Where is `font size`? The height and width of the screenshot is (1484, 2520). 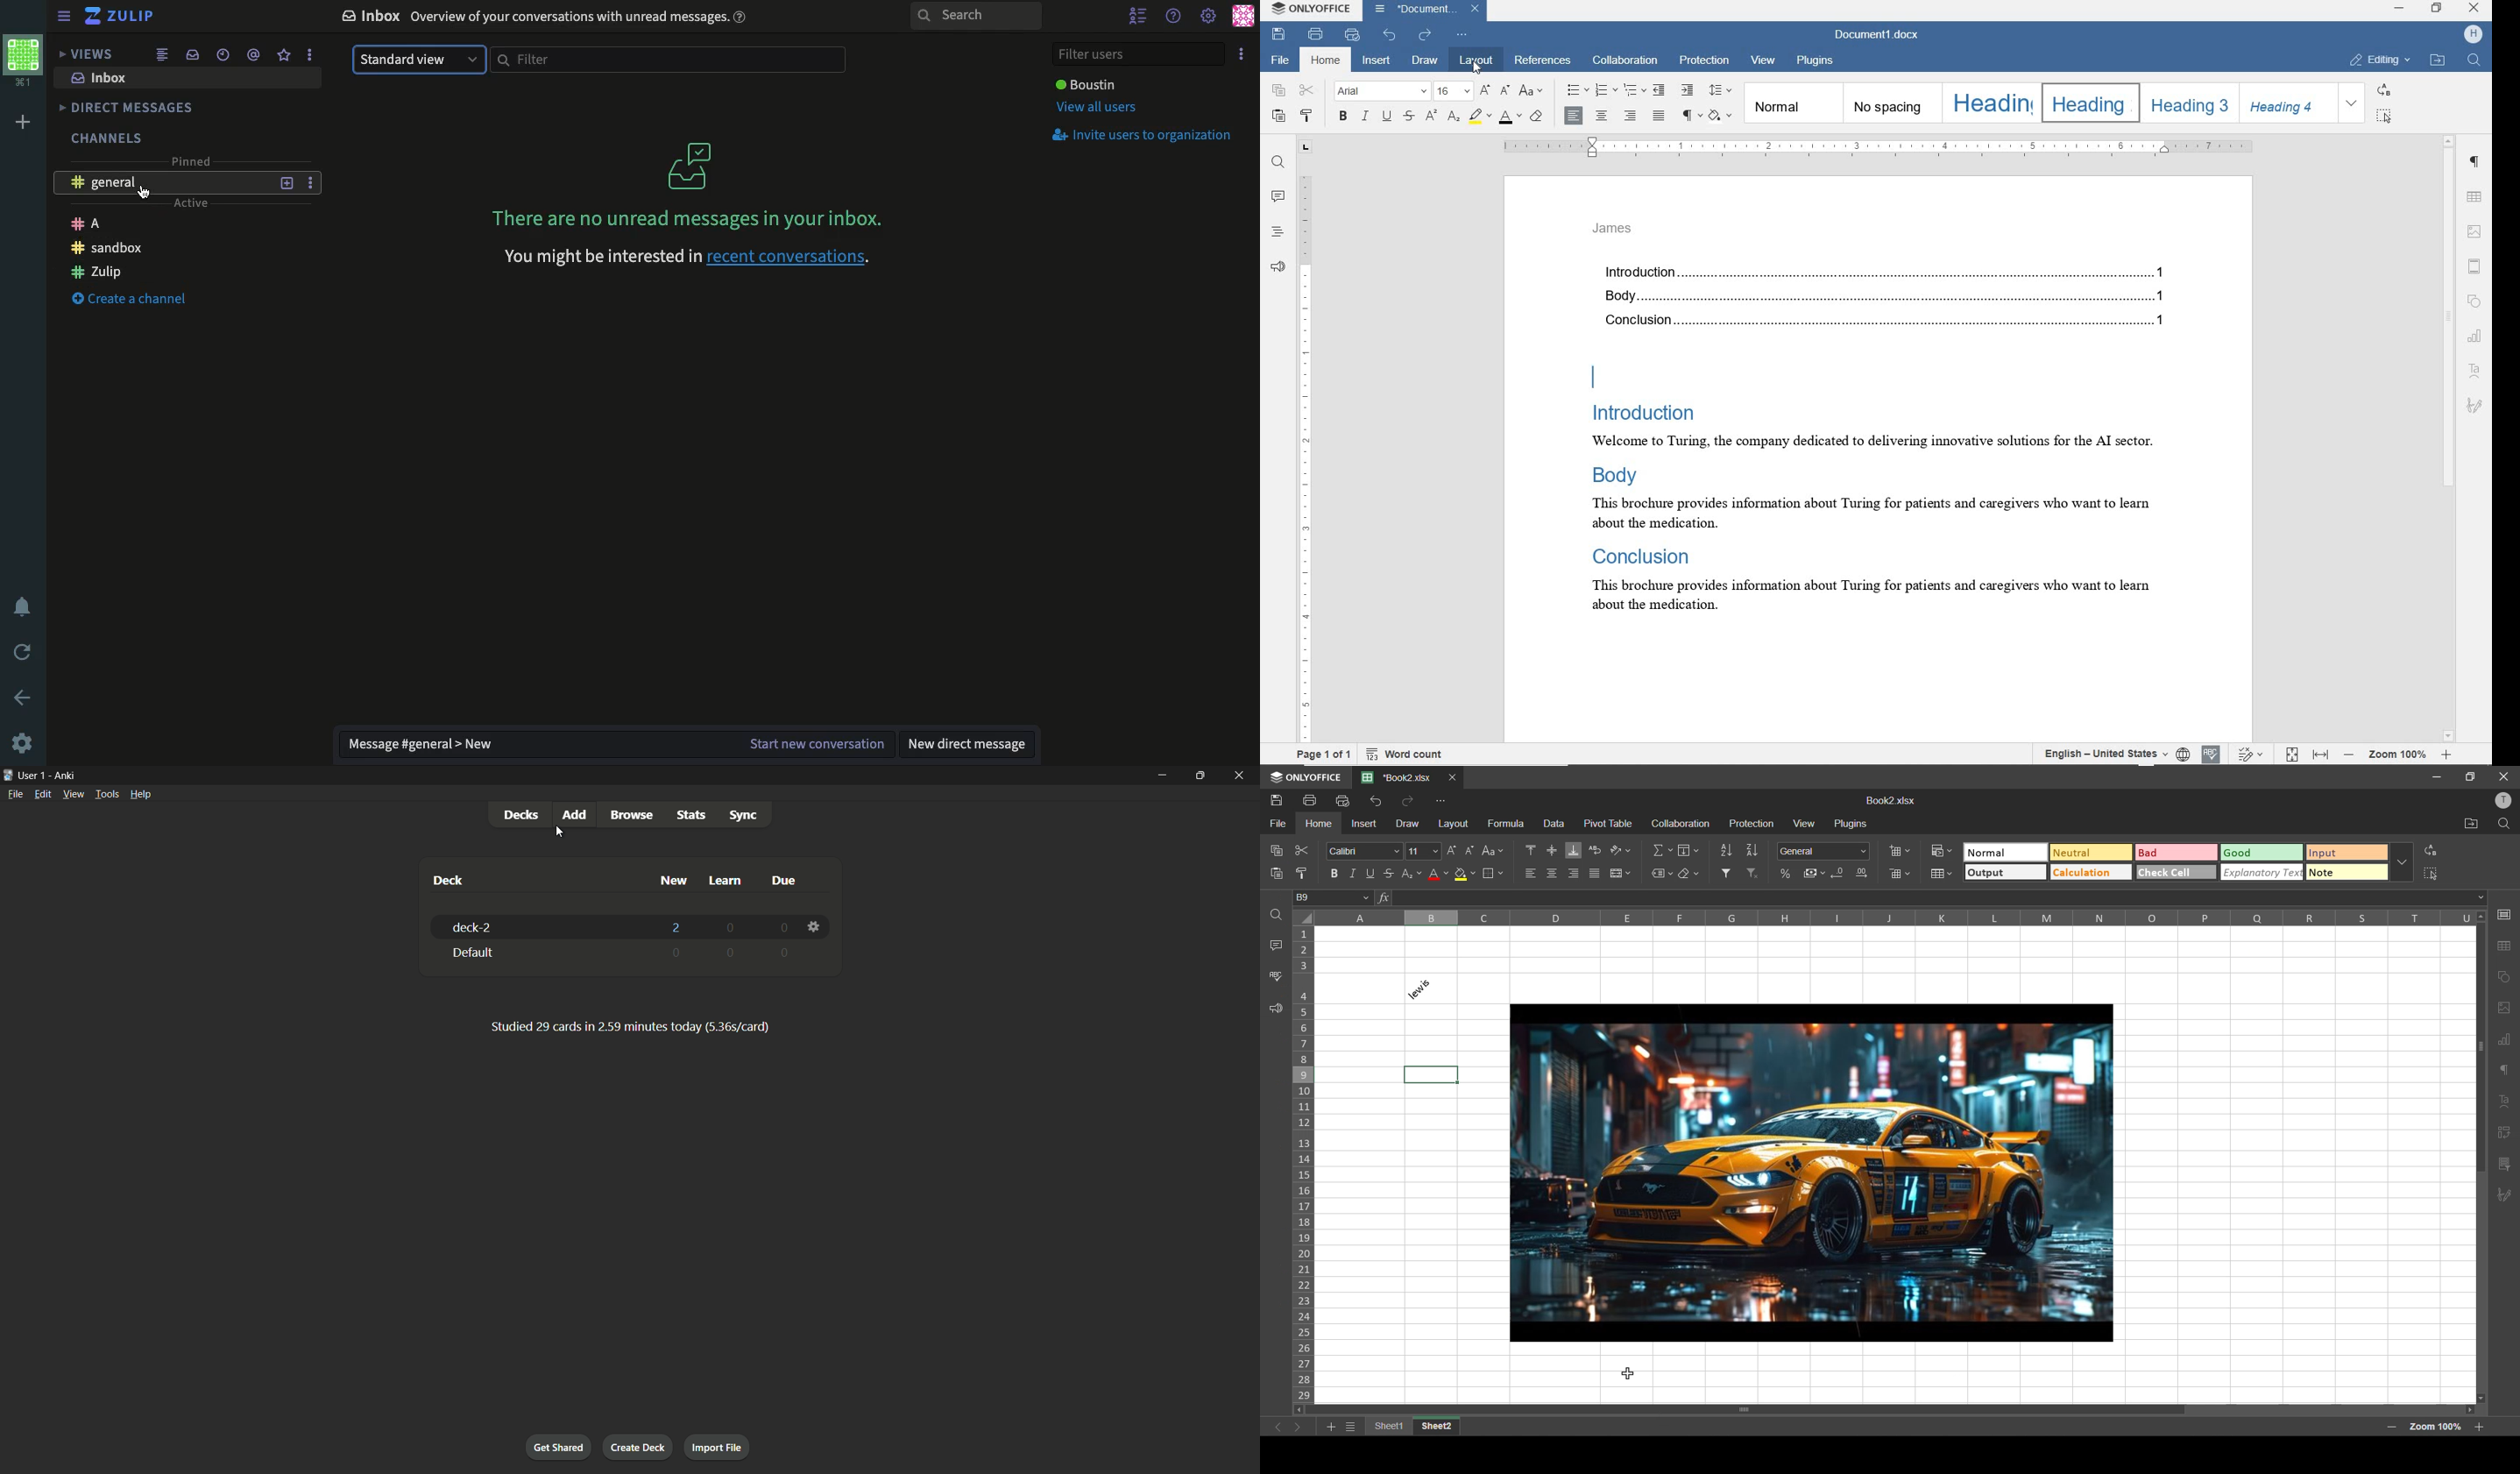
font size is located at coordinates (1453, 91).